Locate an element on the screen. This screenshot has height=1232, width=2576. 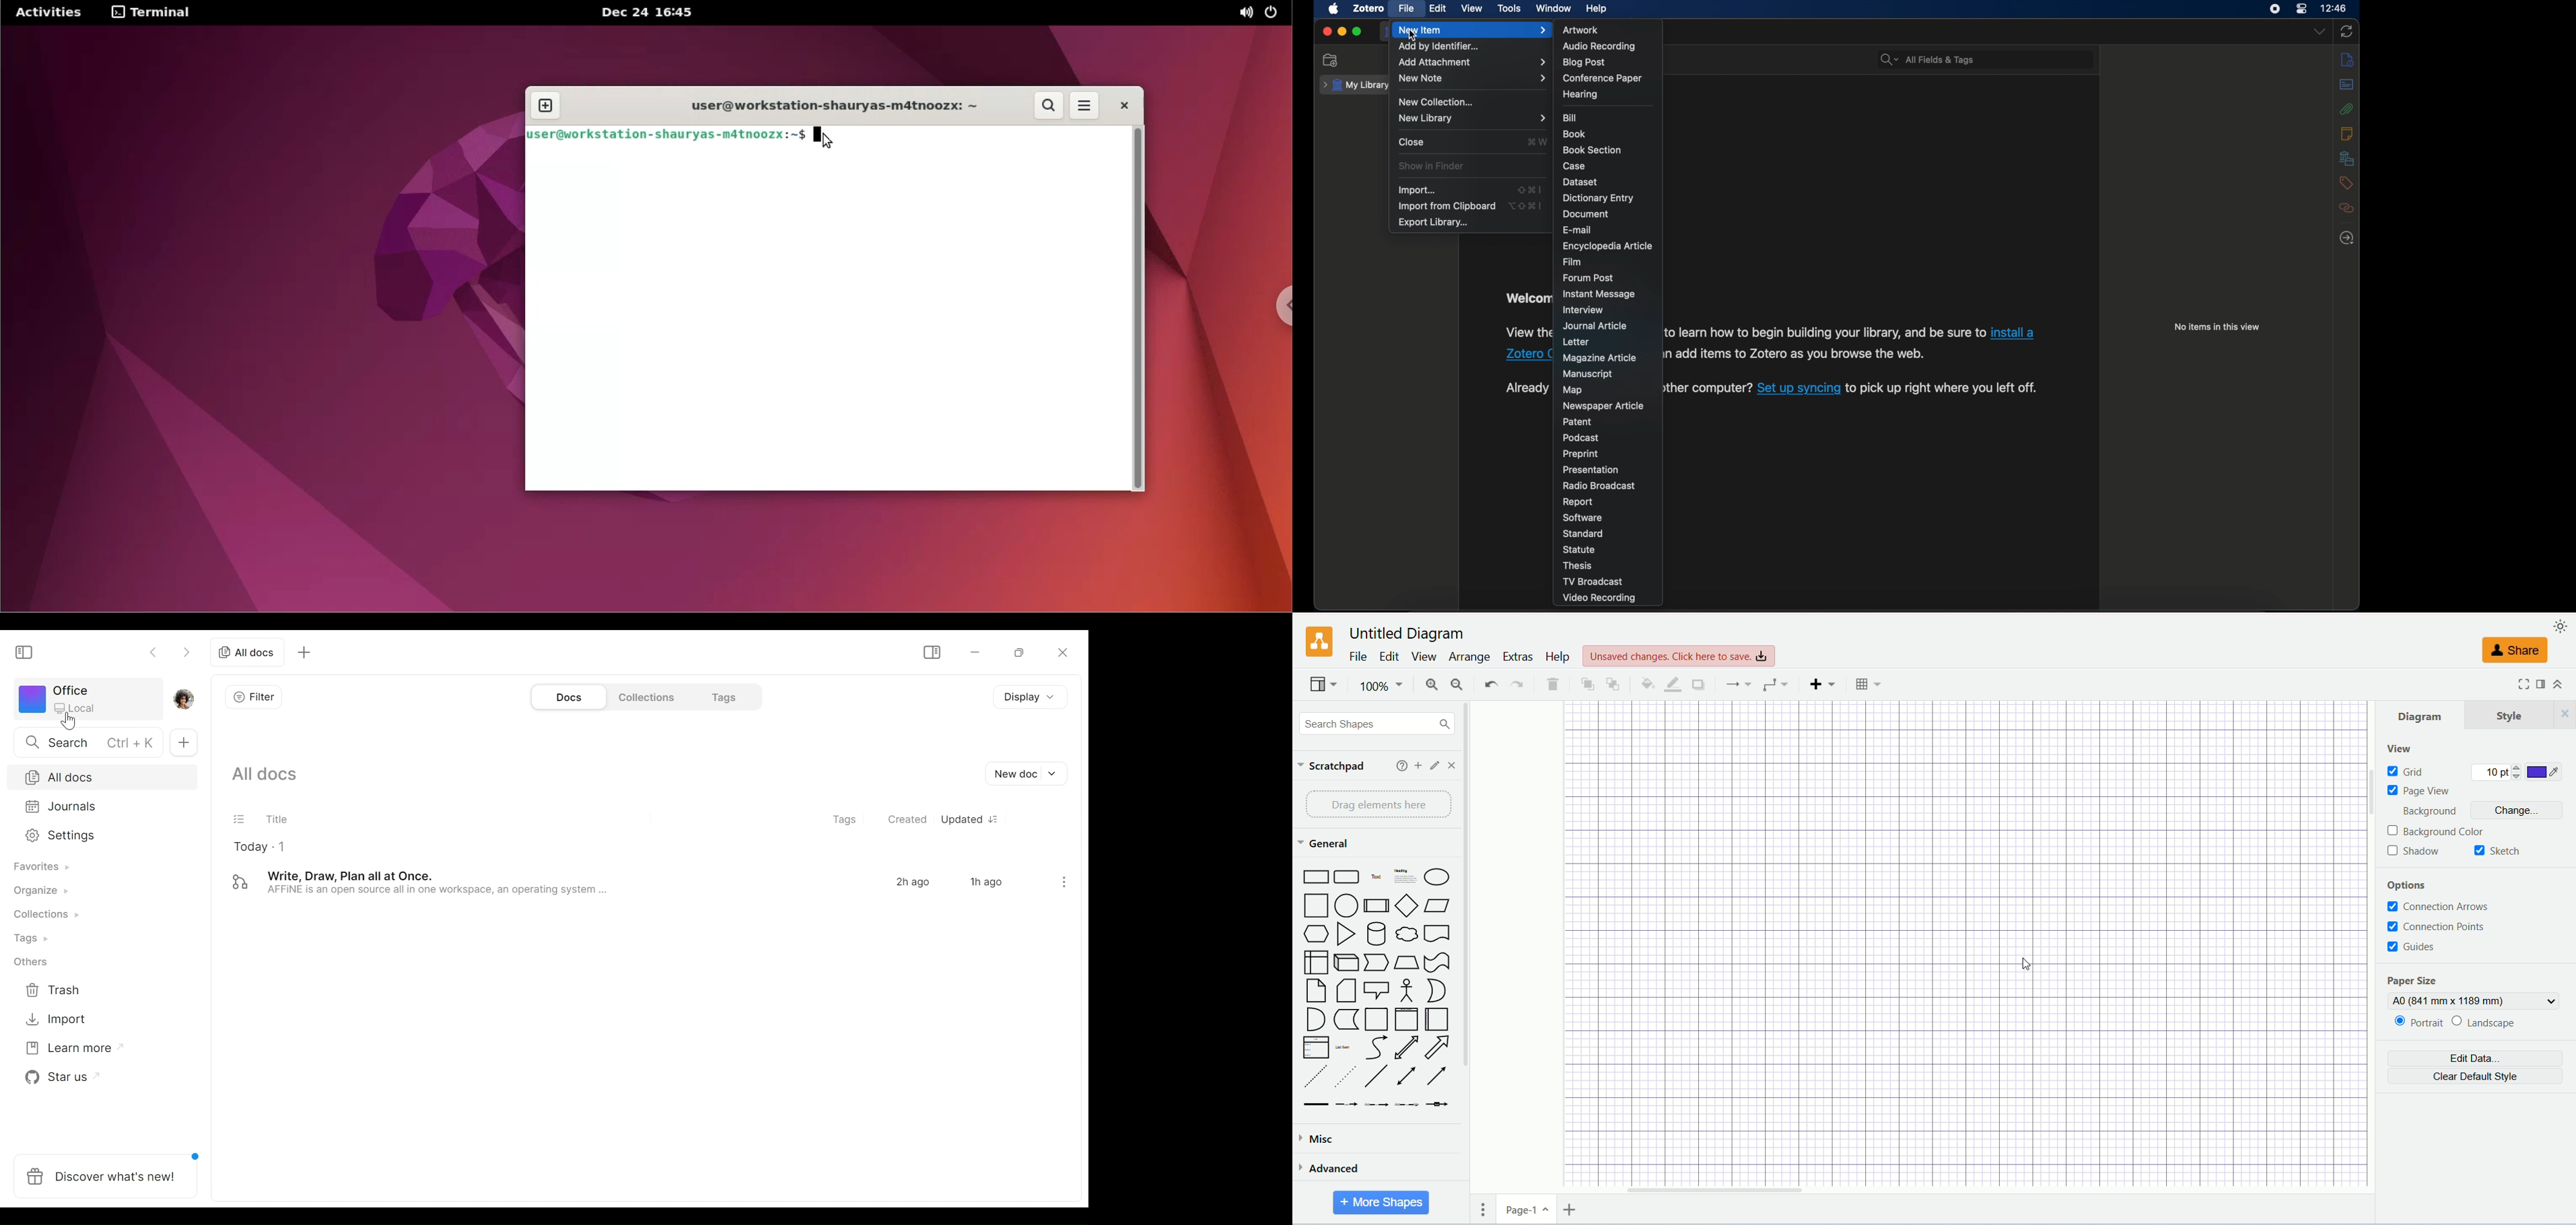
Dashed Line is located at coordinates (1312, 1076).